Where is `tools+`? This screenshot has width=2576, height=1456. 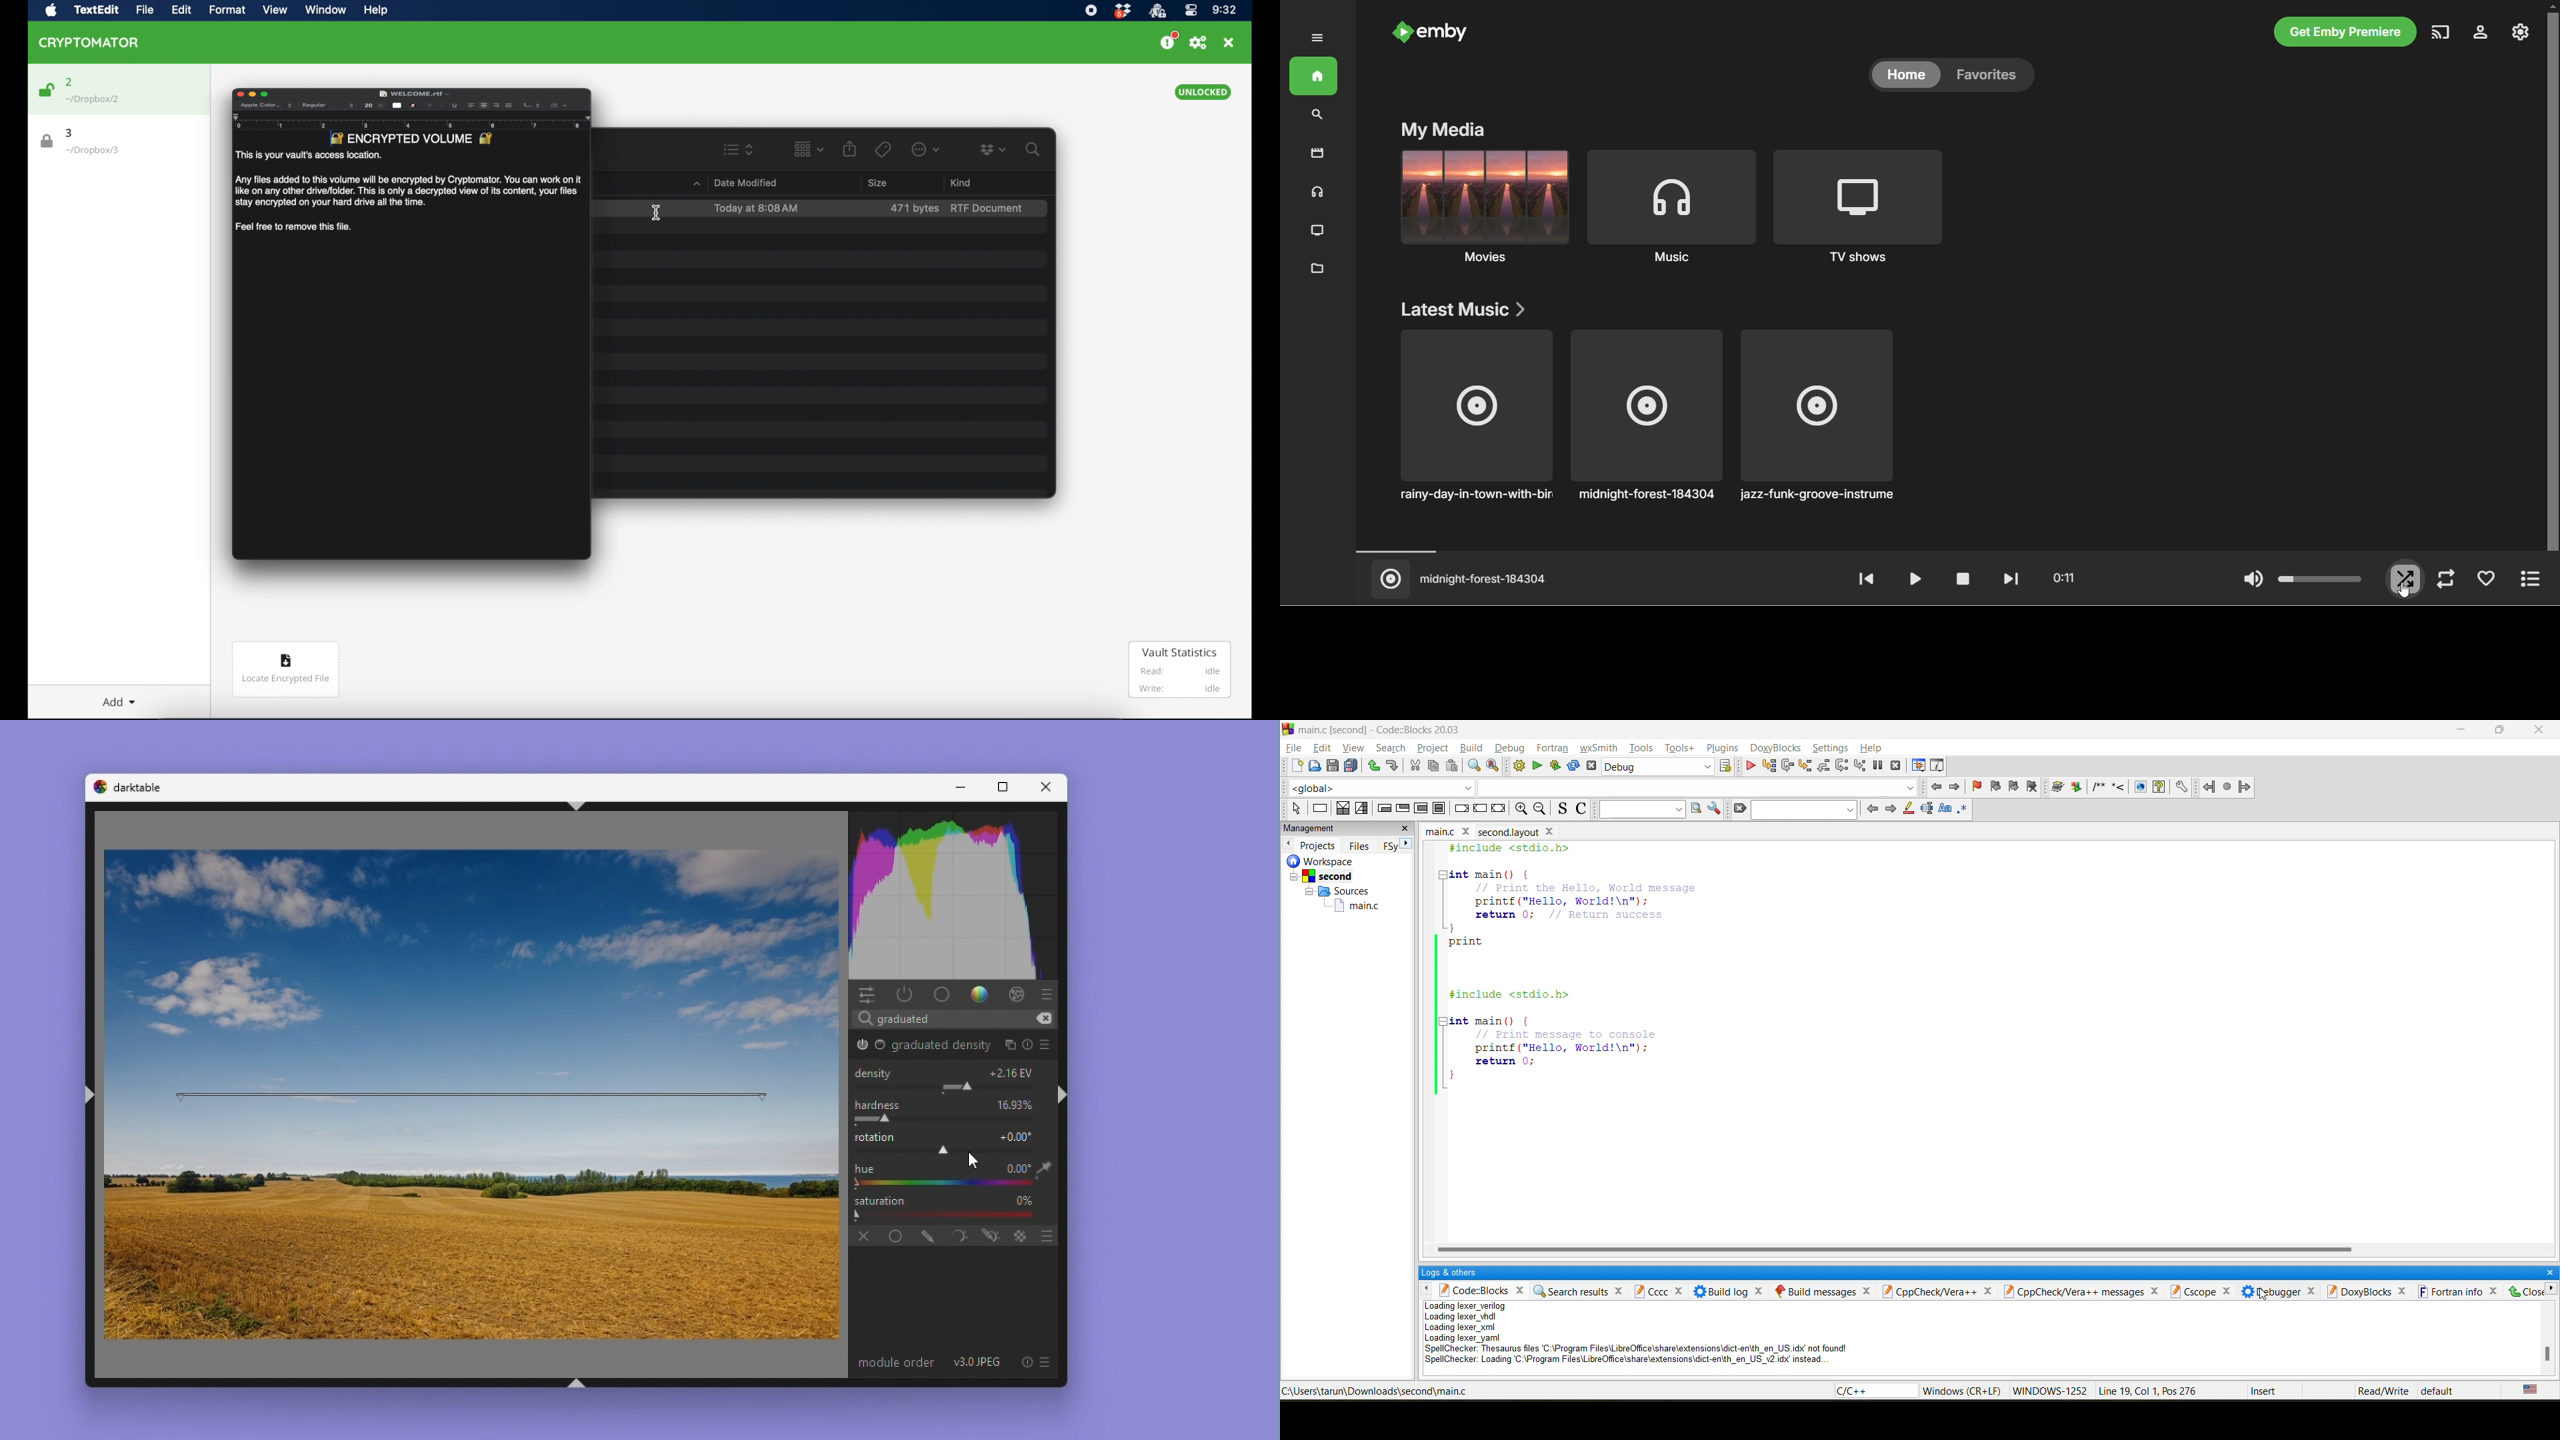 tools+ is located at coordinates (1681, 749).